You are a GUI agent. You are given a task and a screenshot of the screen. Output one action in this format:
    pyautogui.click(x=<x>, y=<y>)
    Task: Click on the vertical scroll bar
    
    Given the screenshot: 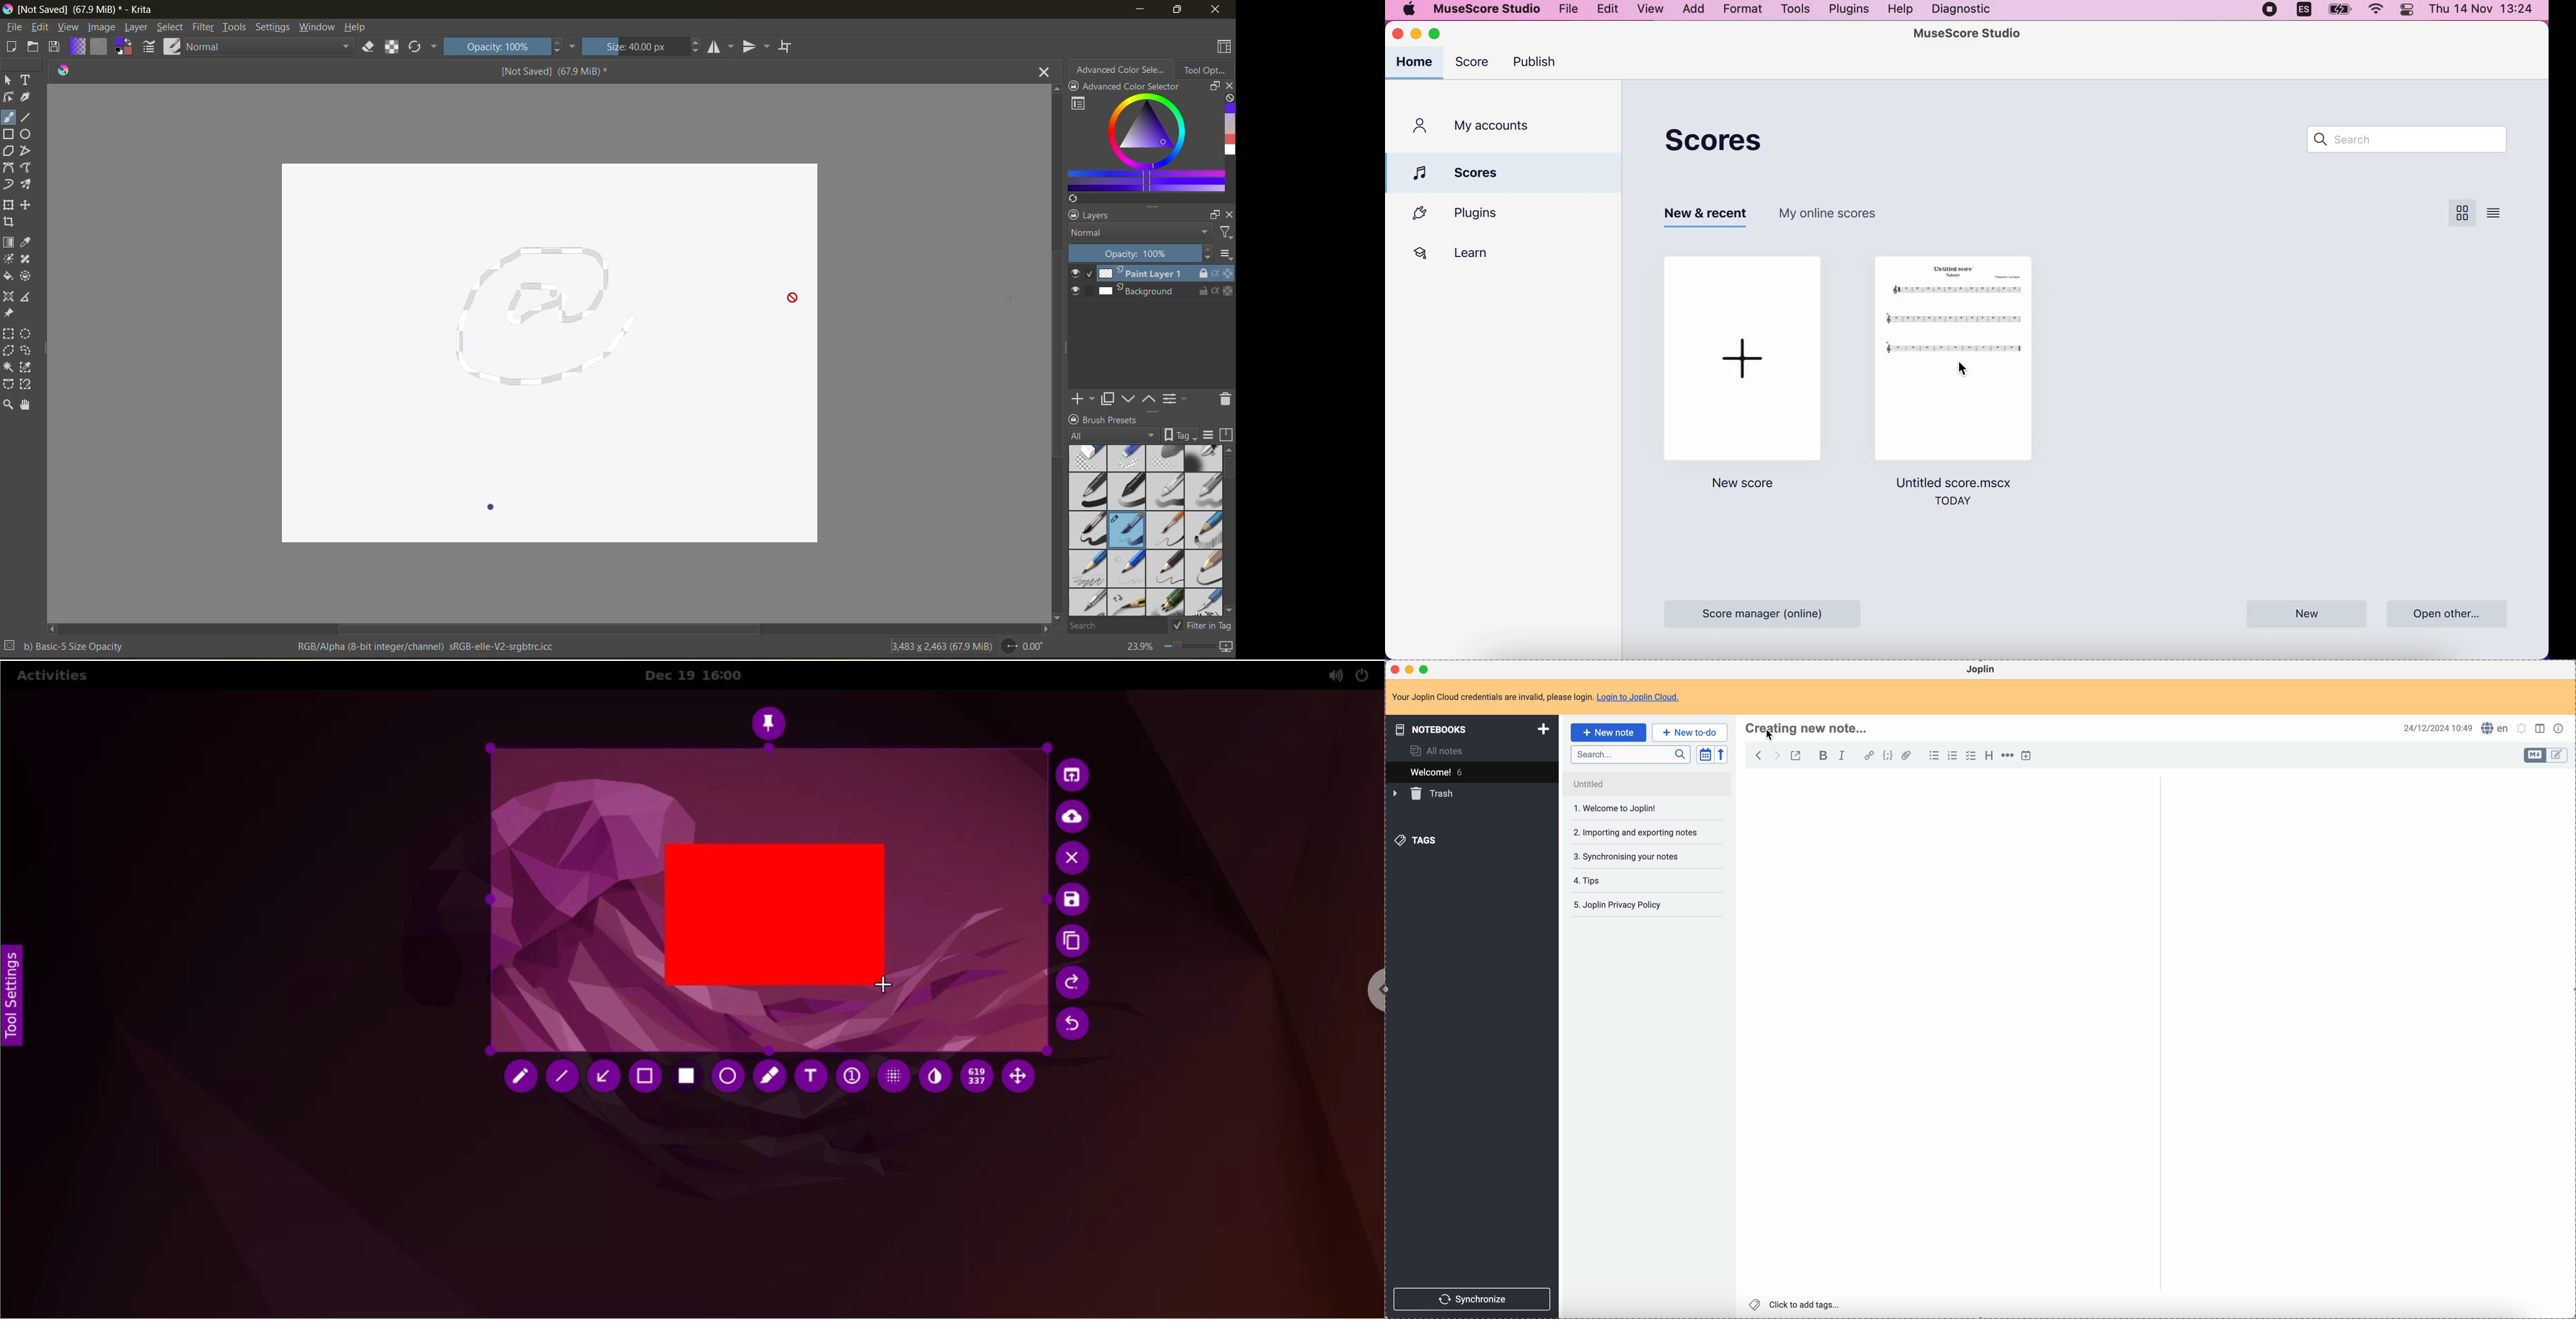 What is the action you would take?
    pyautogui.click(x=1055, y=360)
    